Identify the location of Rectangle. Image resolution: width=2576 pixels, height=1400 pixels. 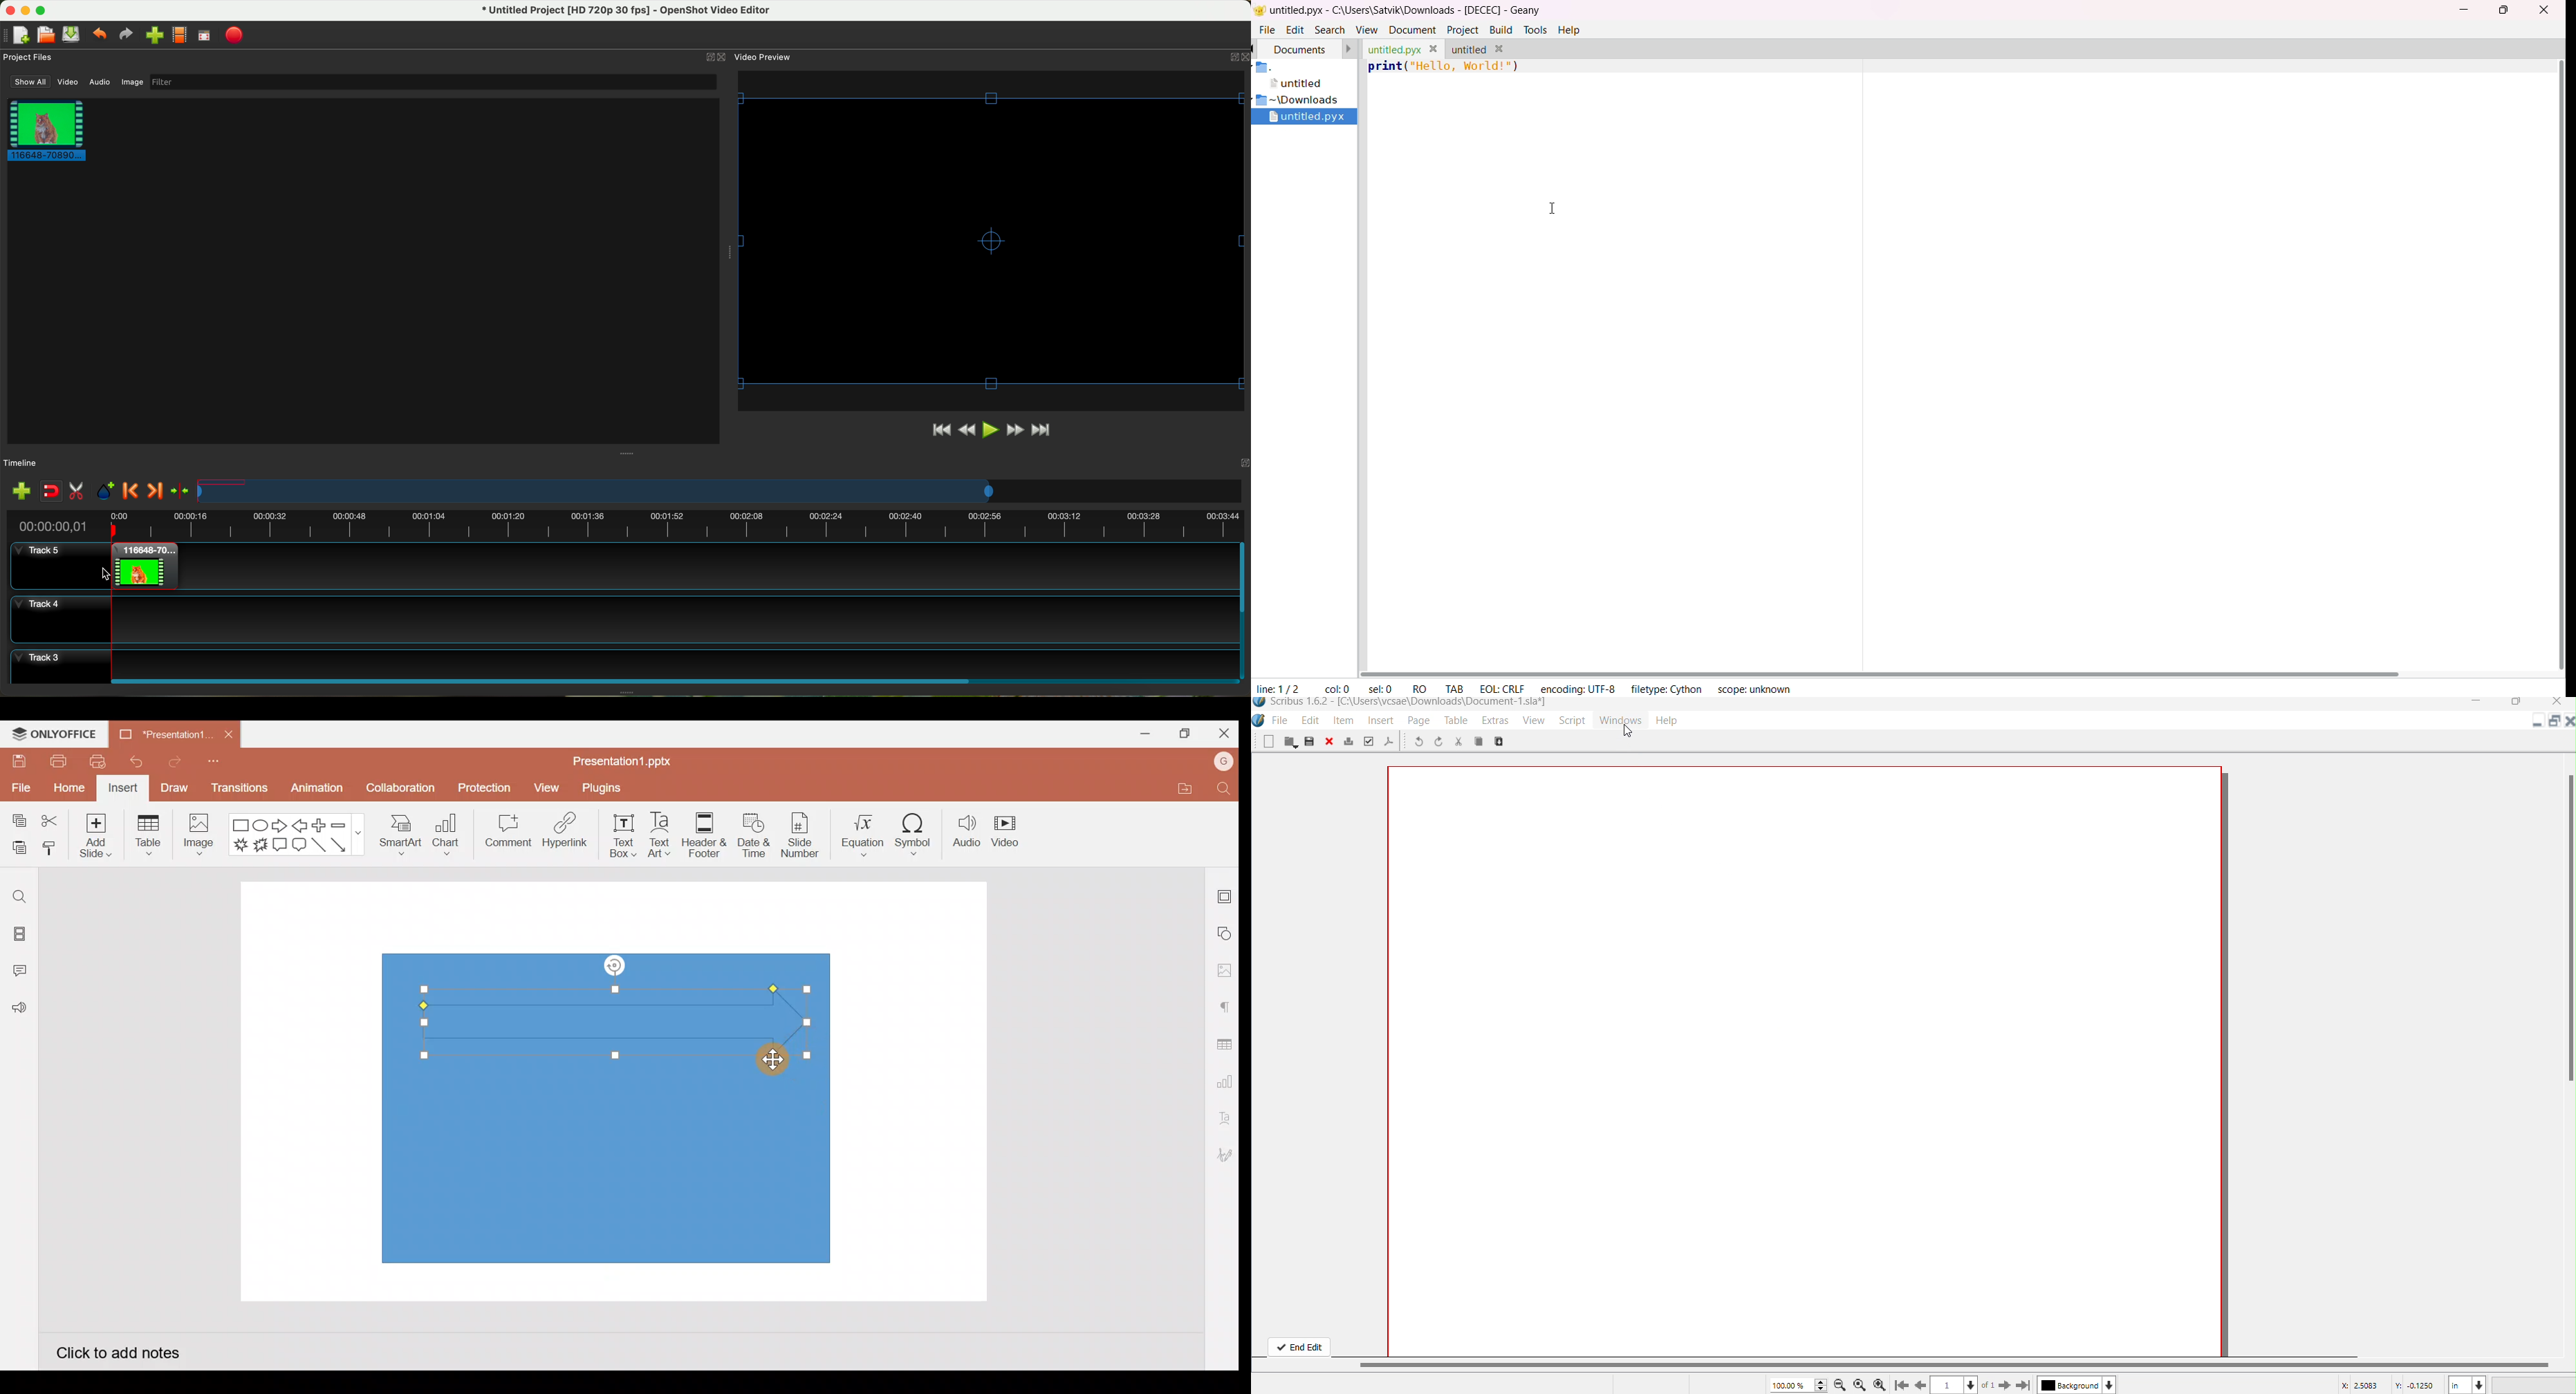
(241, 826).